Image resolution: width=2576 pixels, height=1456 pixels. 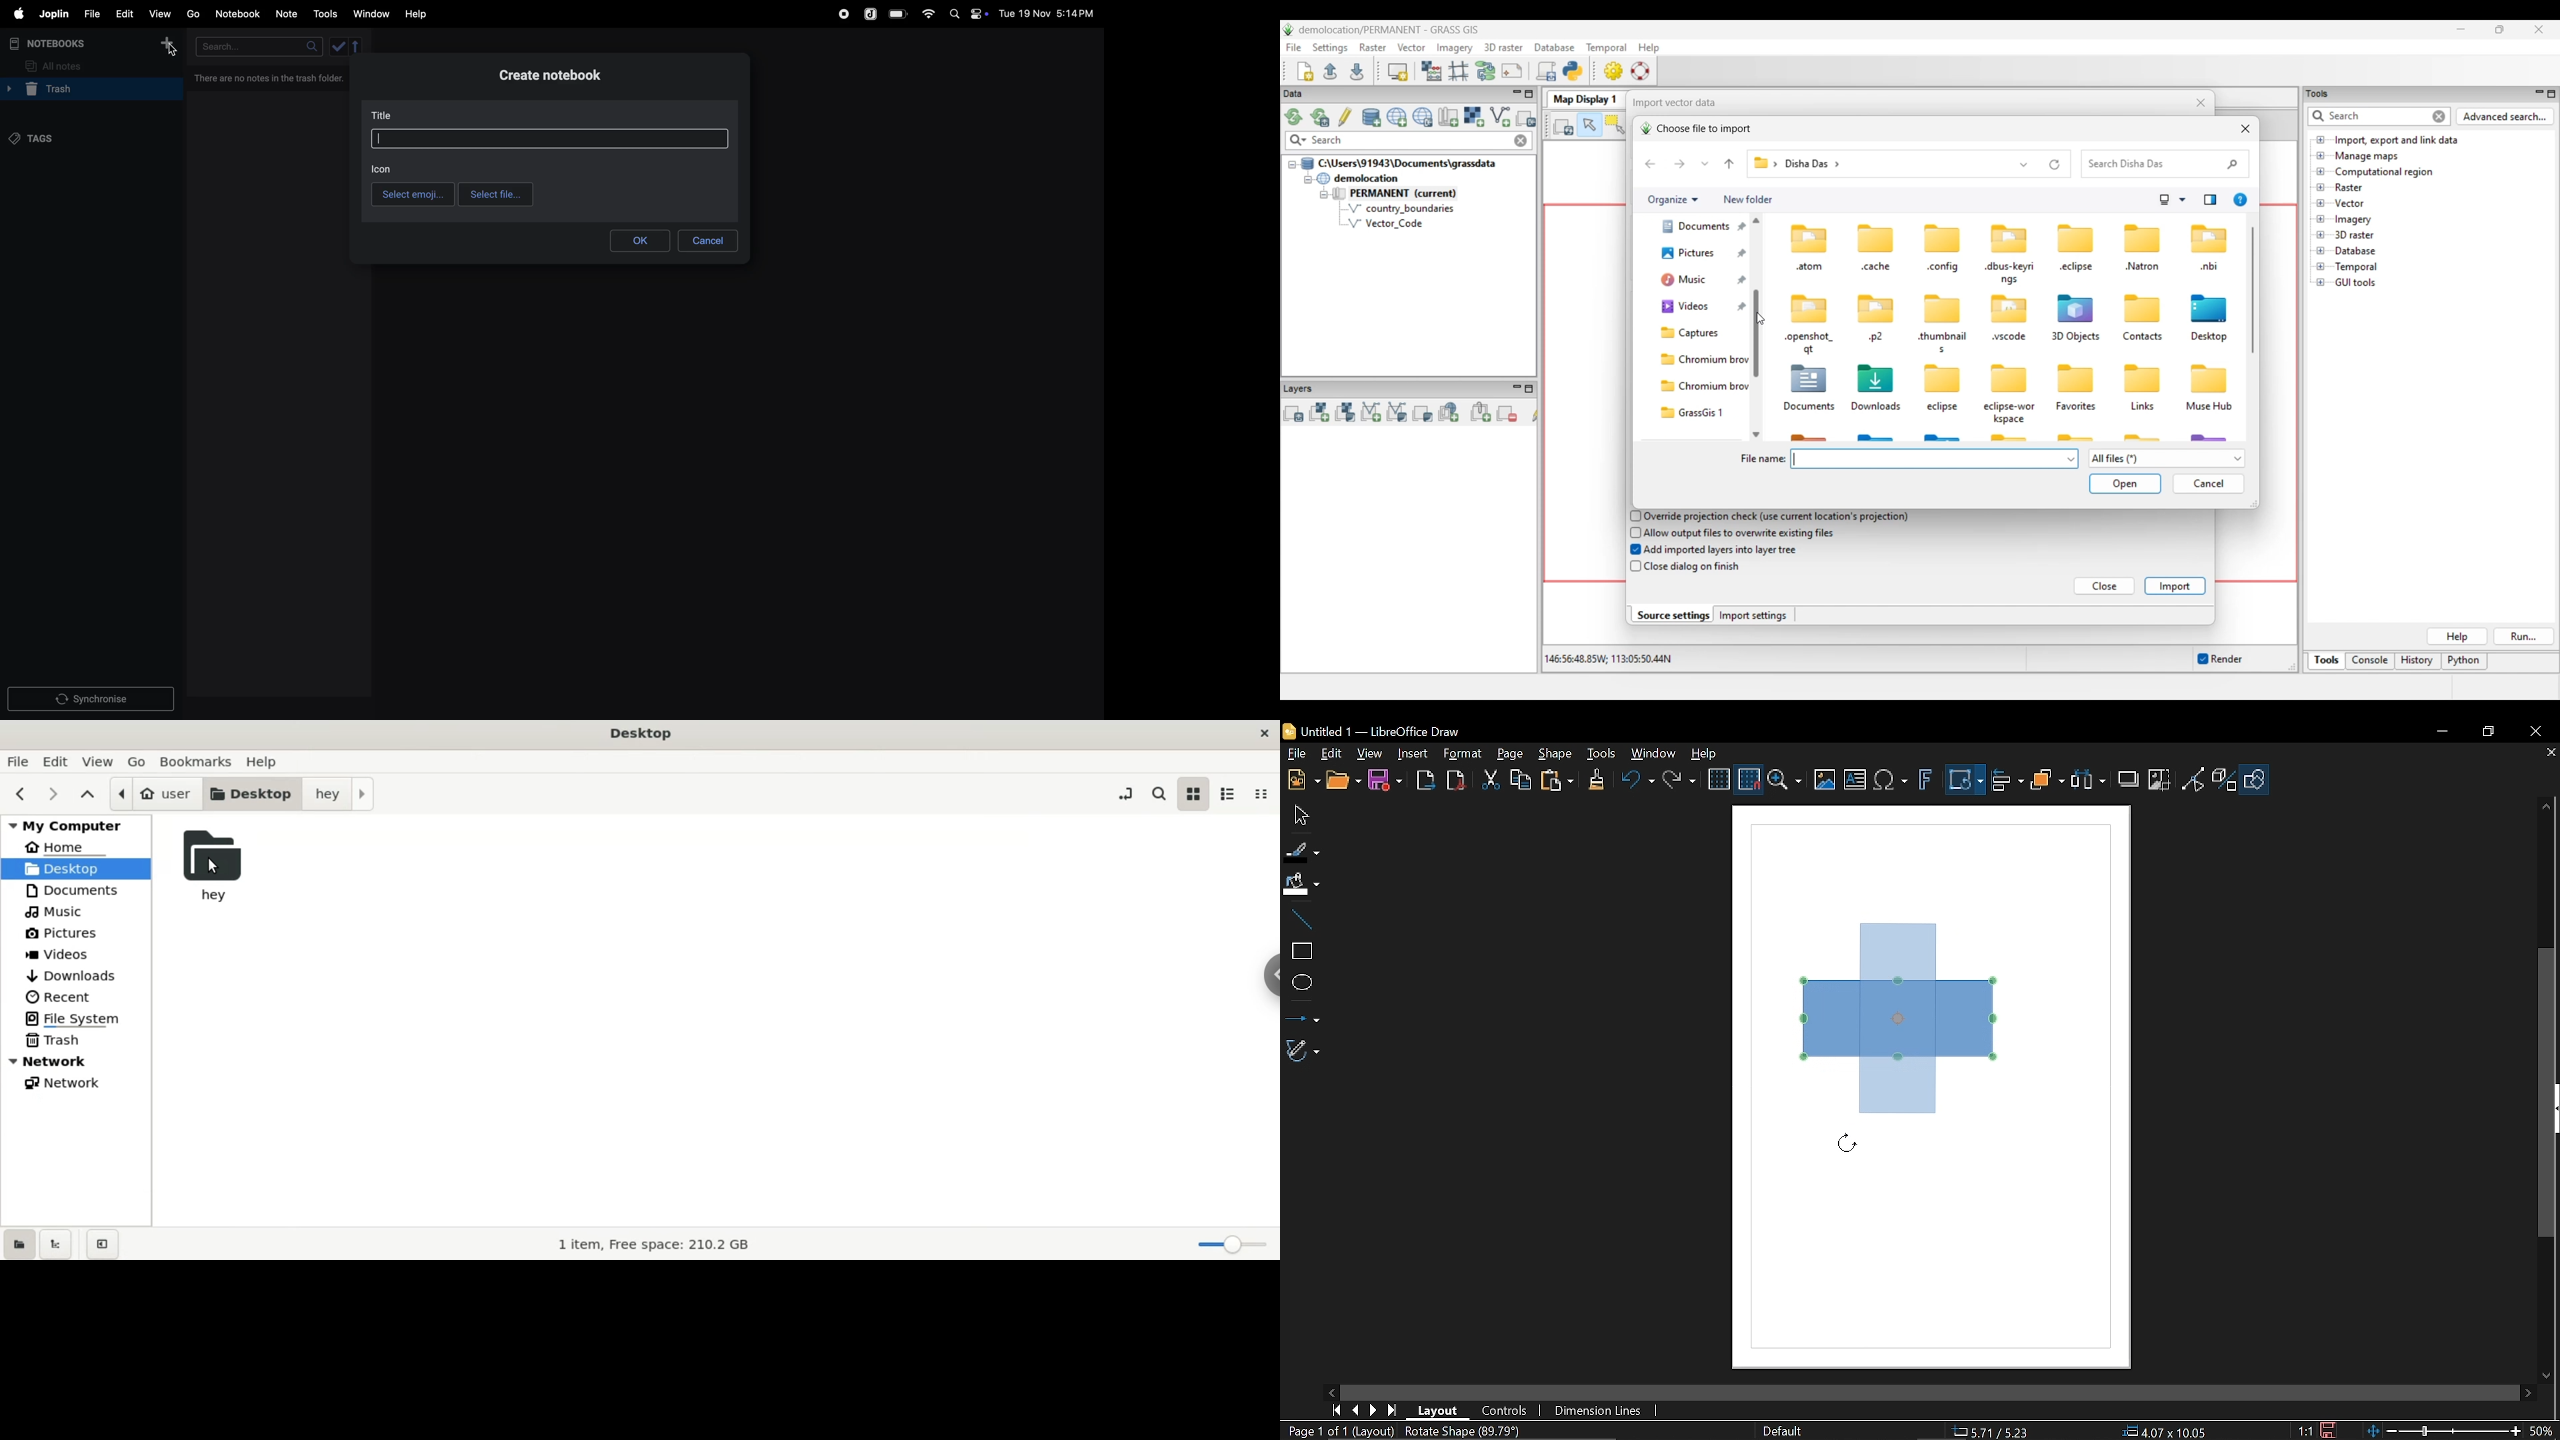 I want to click on check, so click(x=340, y=46).